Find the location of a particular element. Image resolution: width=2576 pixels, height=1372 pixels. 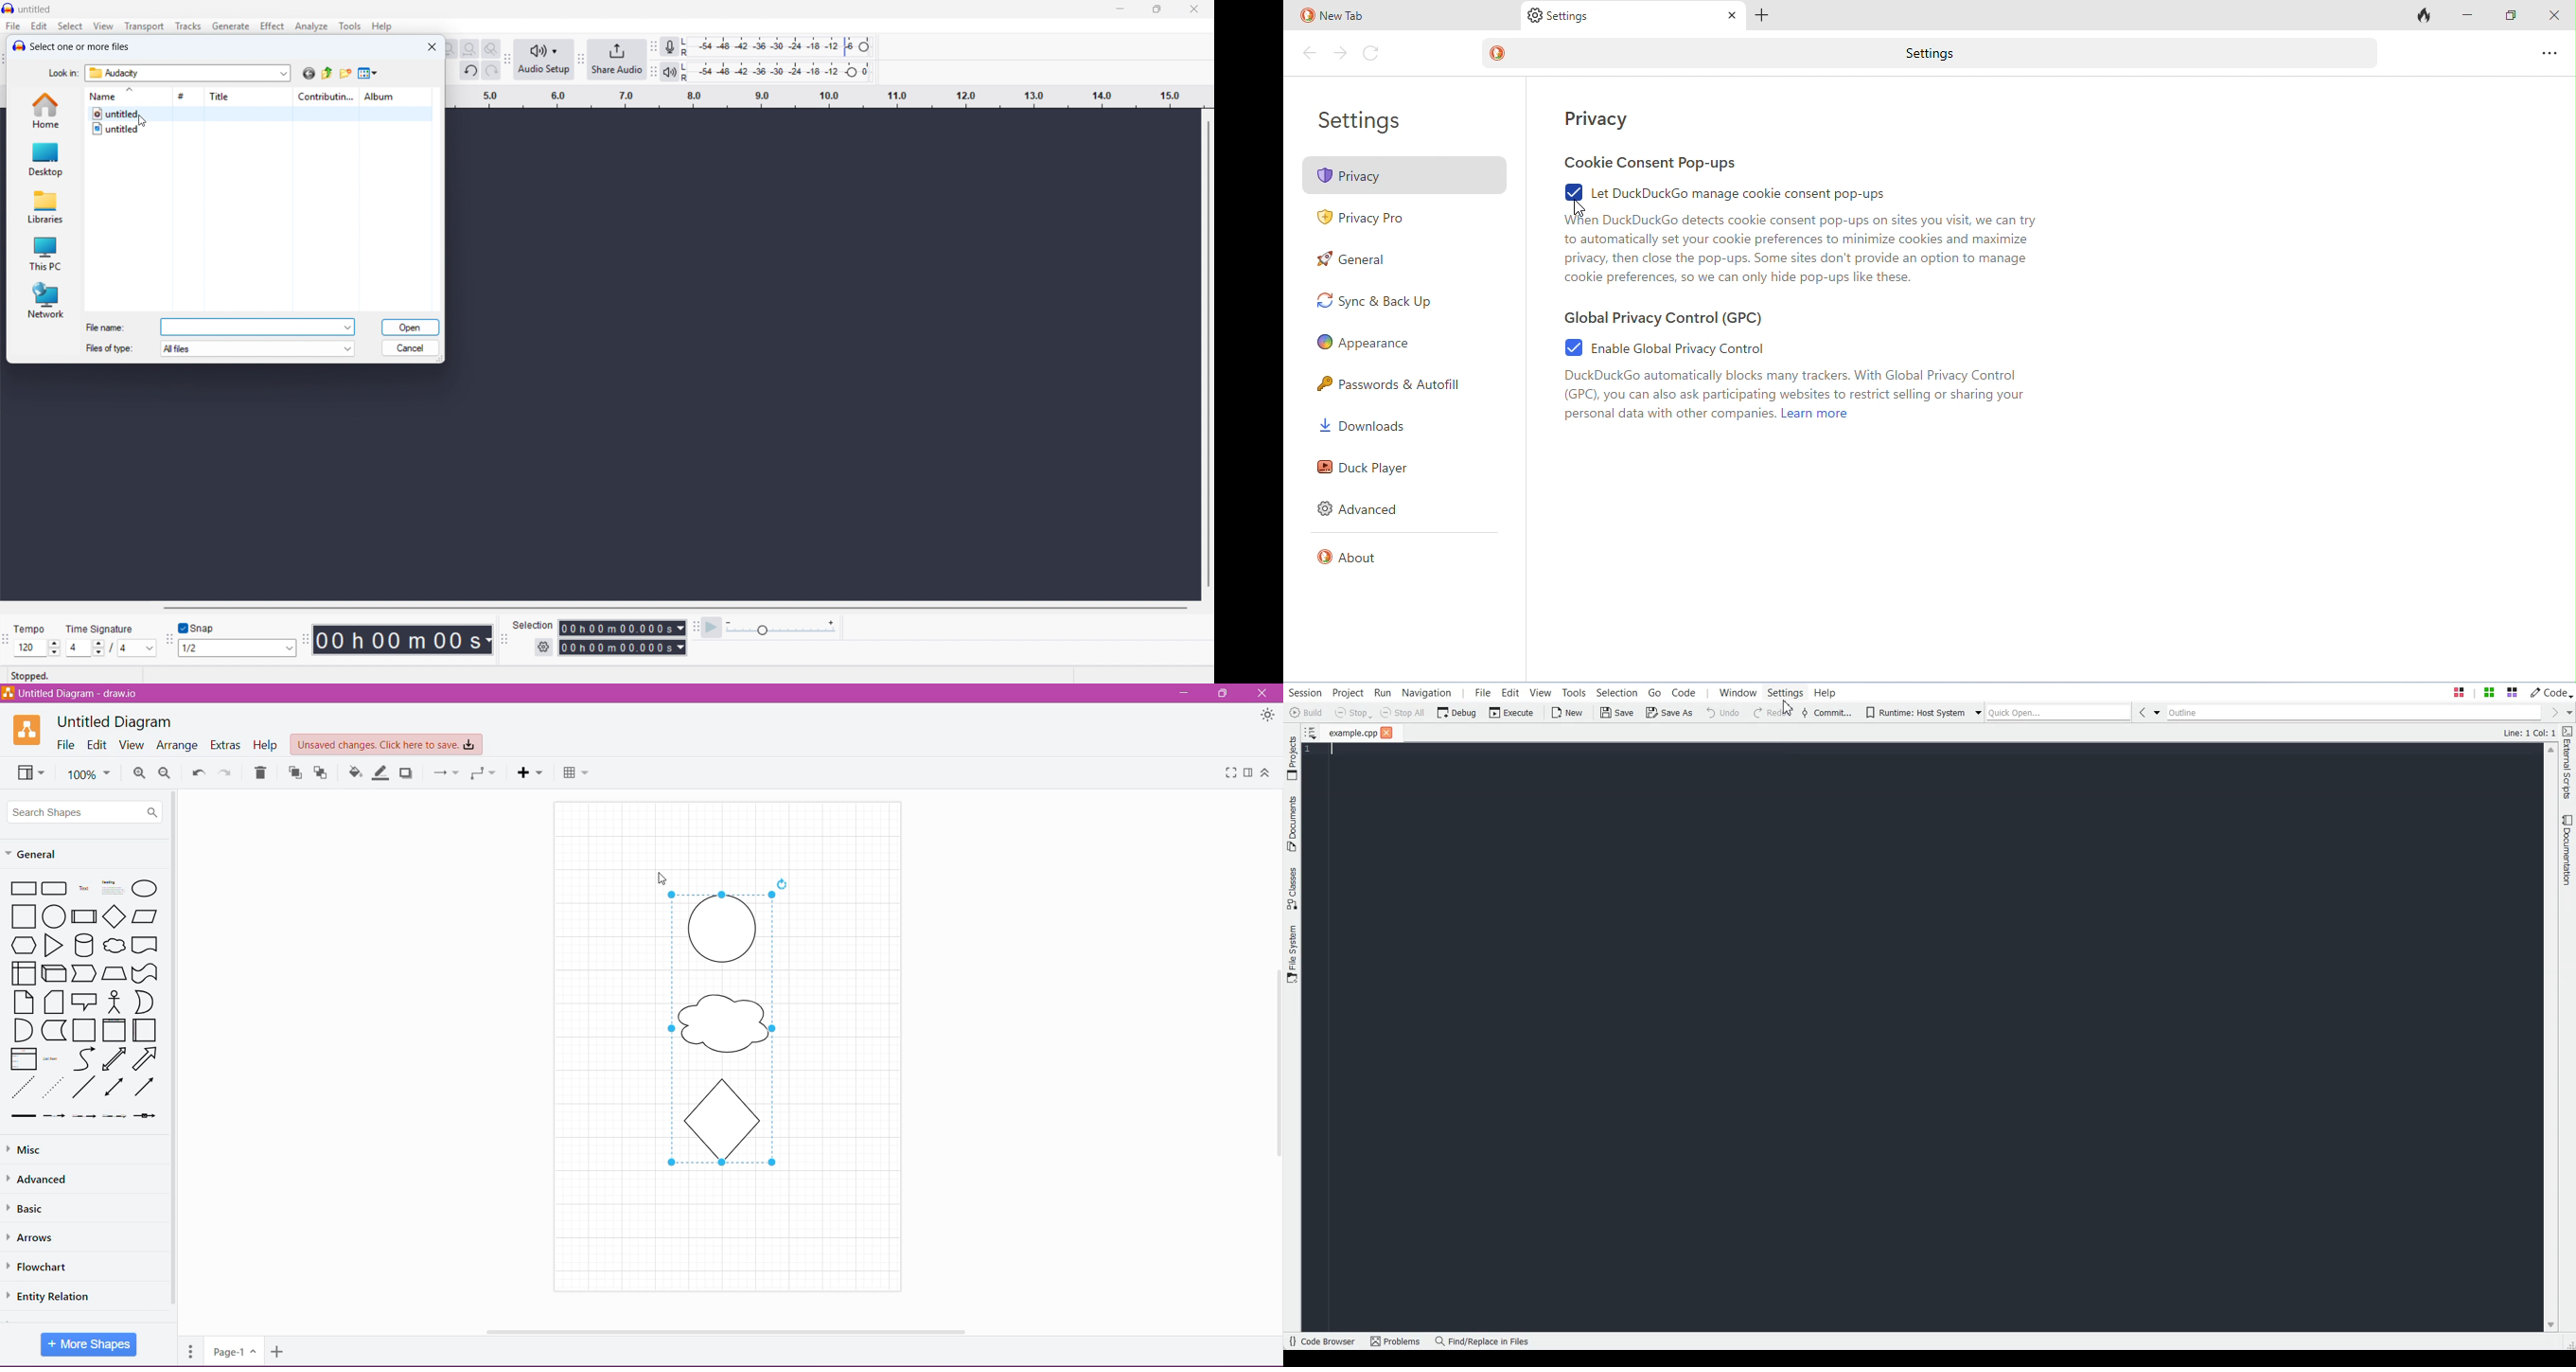

Time toolbar  is located at coordinates (305, 641).